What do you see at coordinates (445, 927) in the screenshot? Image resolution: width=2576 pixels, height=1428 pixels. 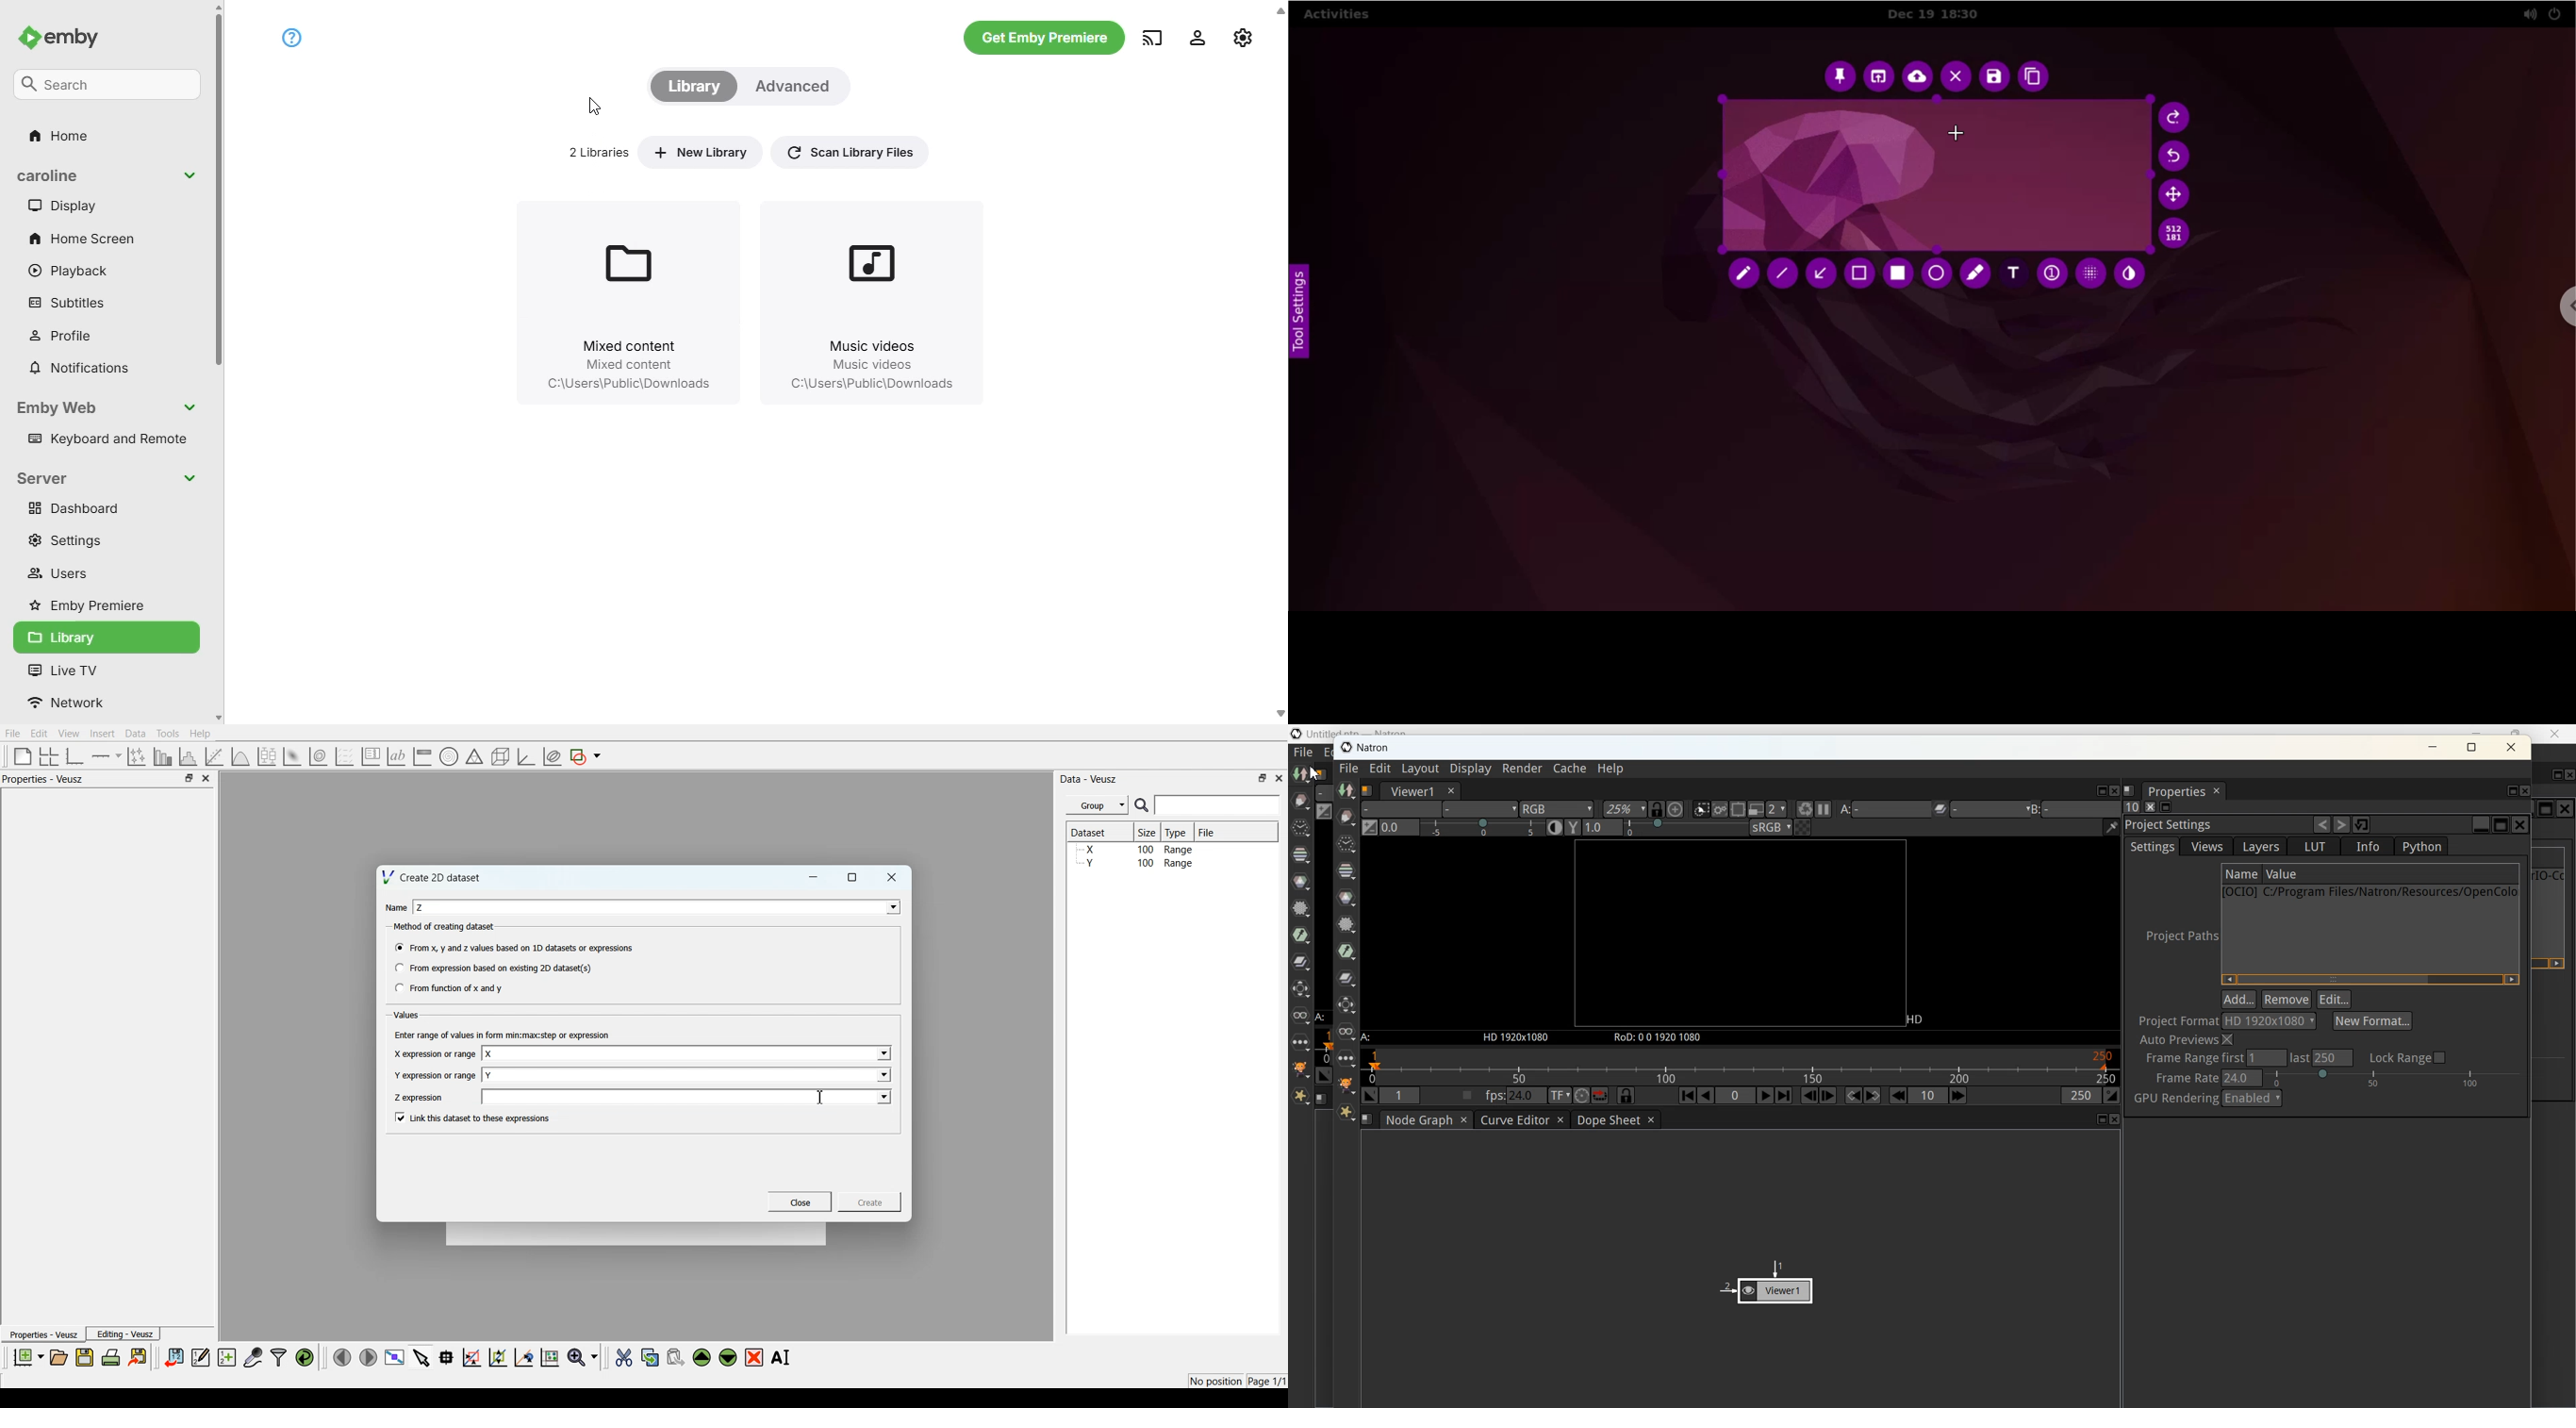 I see `Method of creating dataset` at bounding box center [445, 927].